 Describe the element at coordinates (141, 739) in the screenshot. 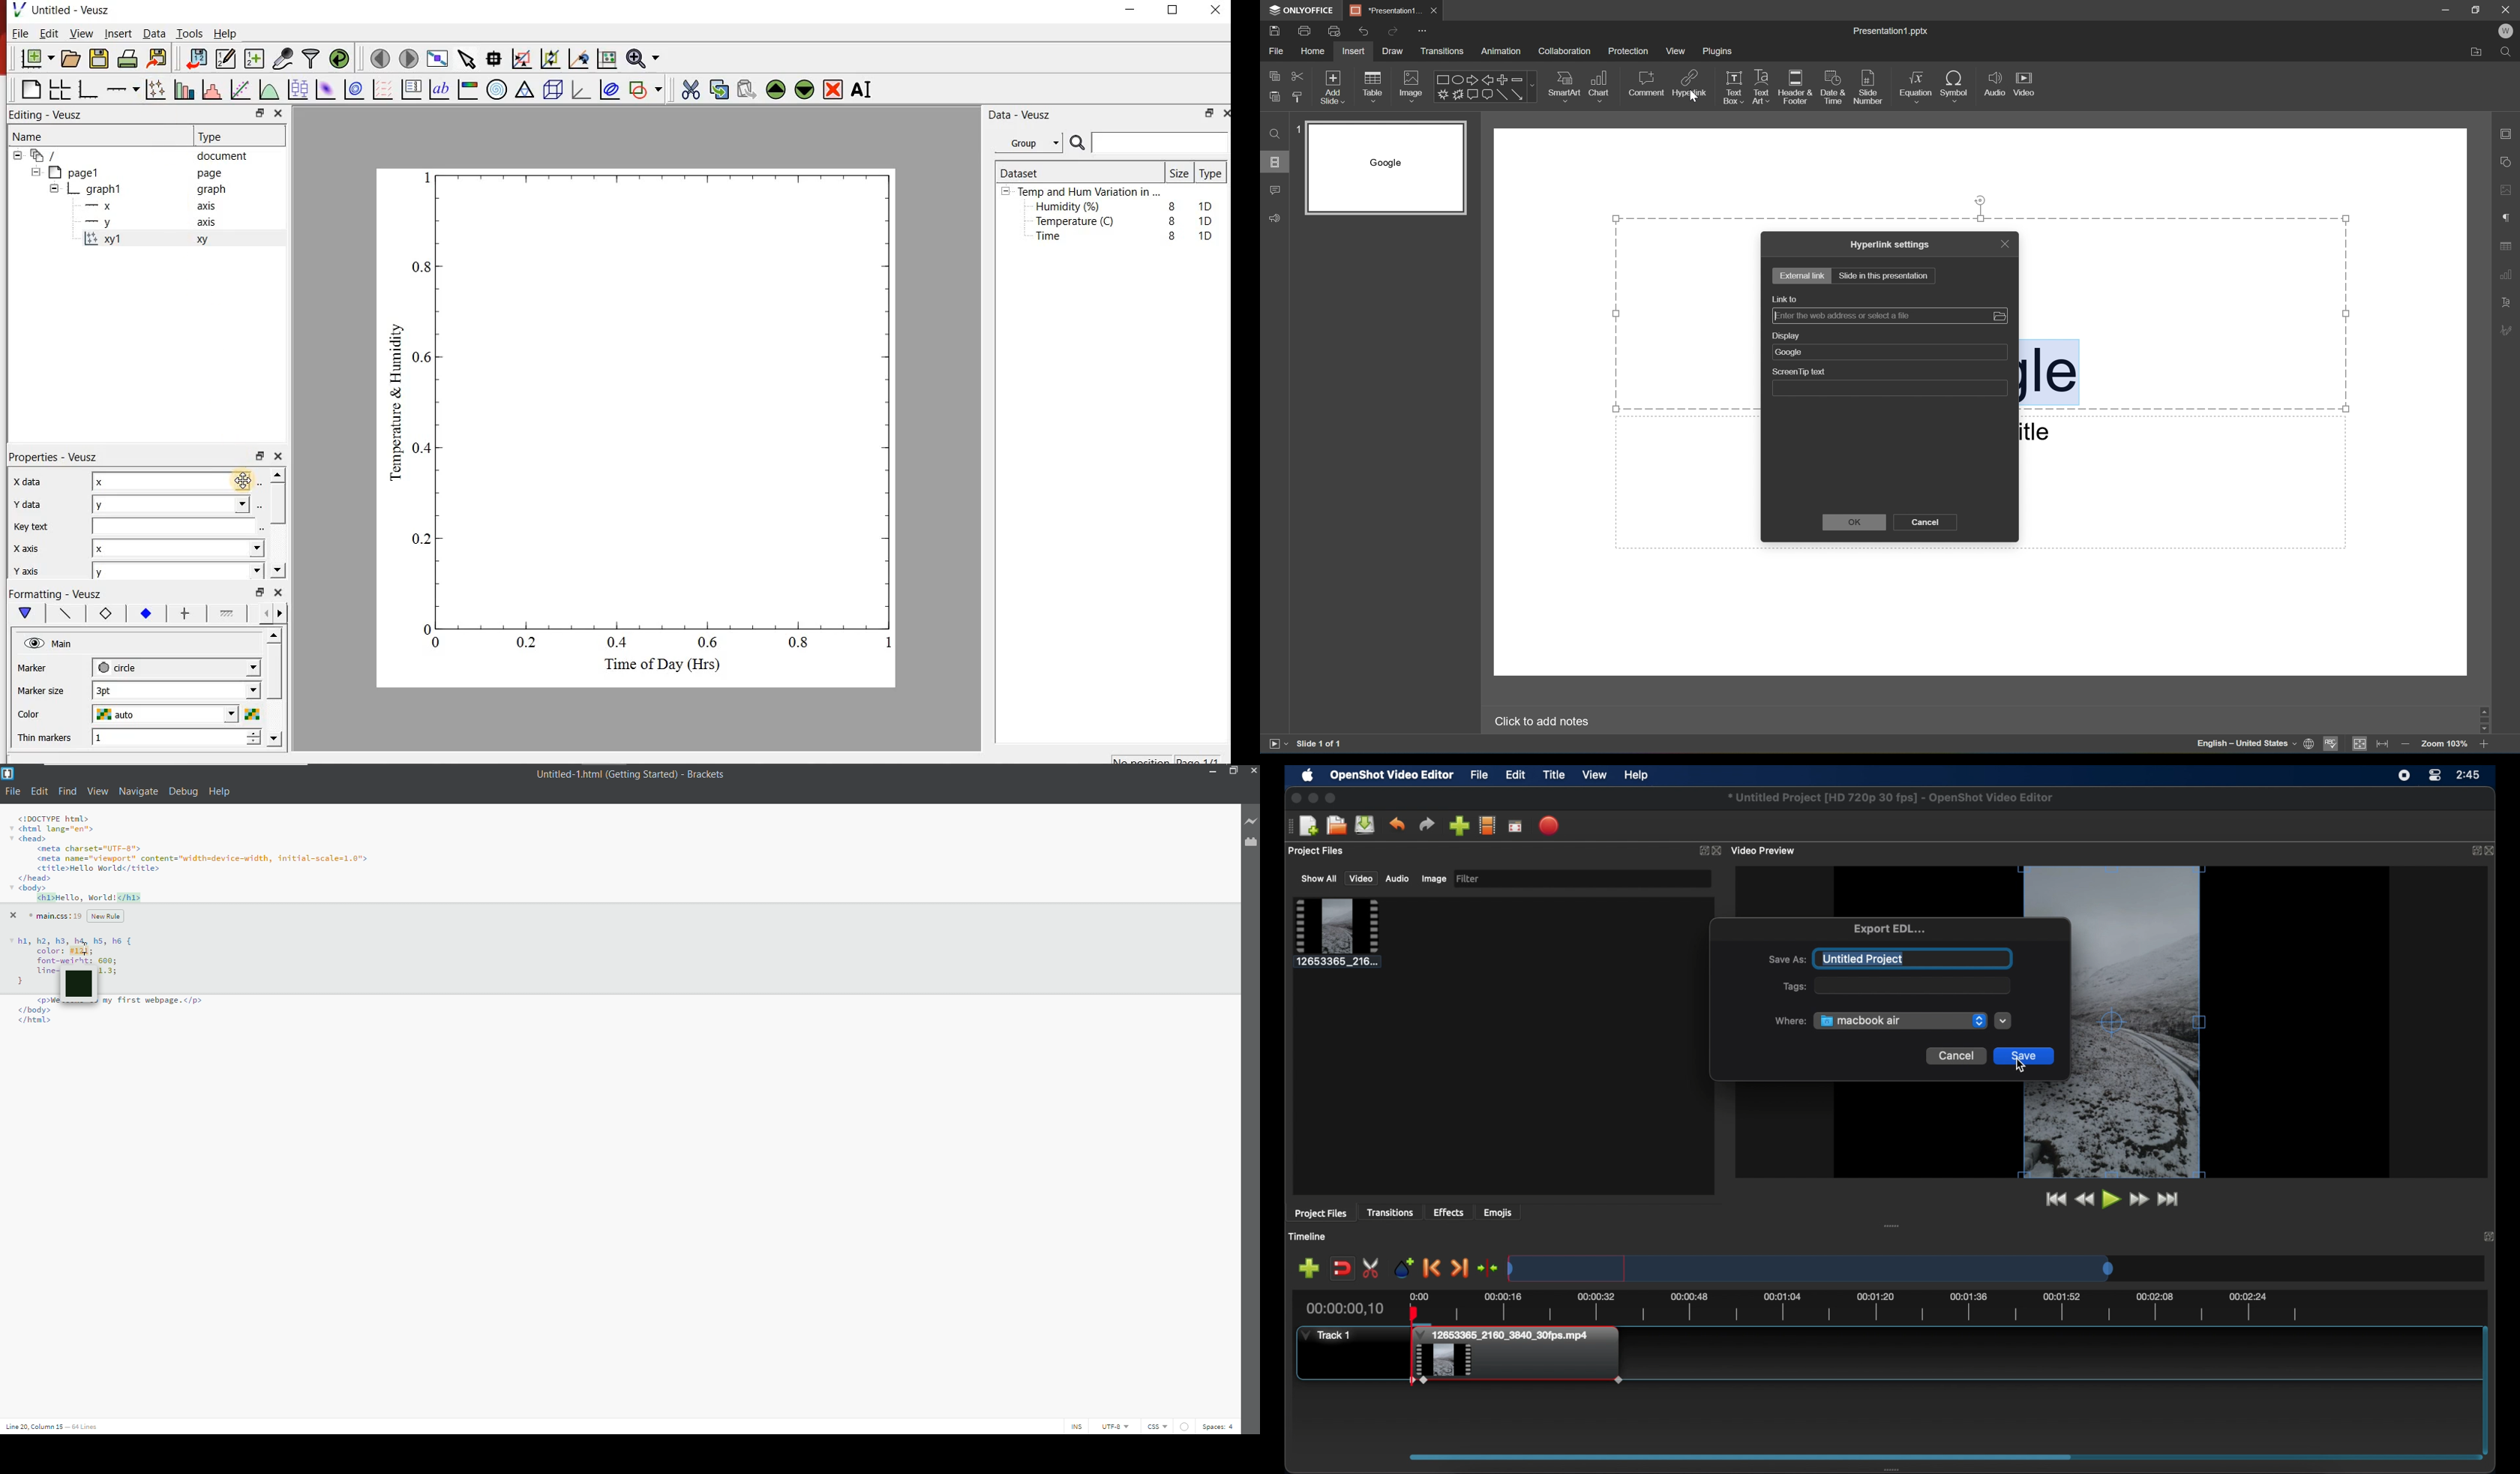

I see `1` at that location.